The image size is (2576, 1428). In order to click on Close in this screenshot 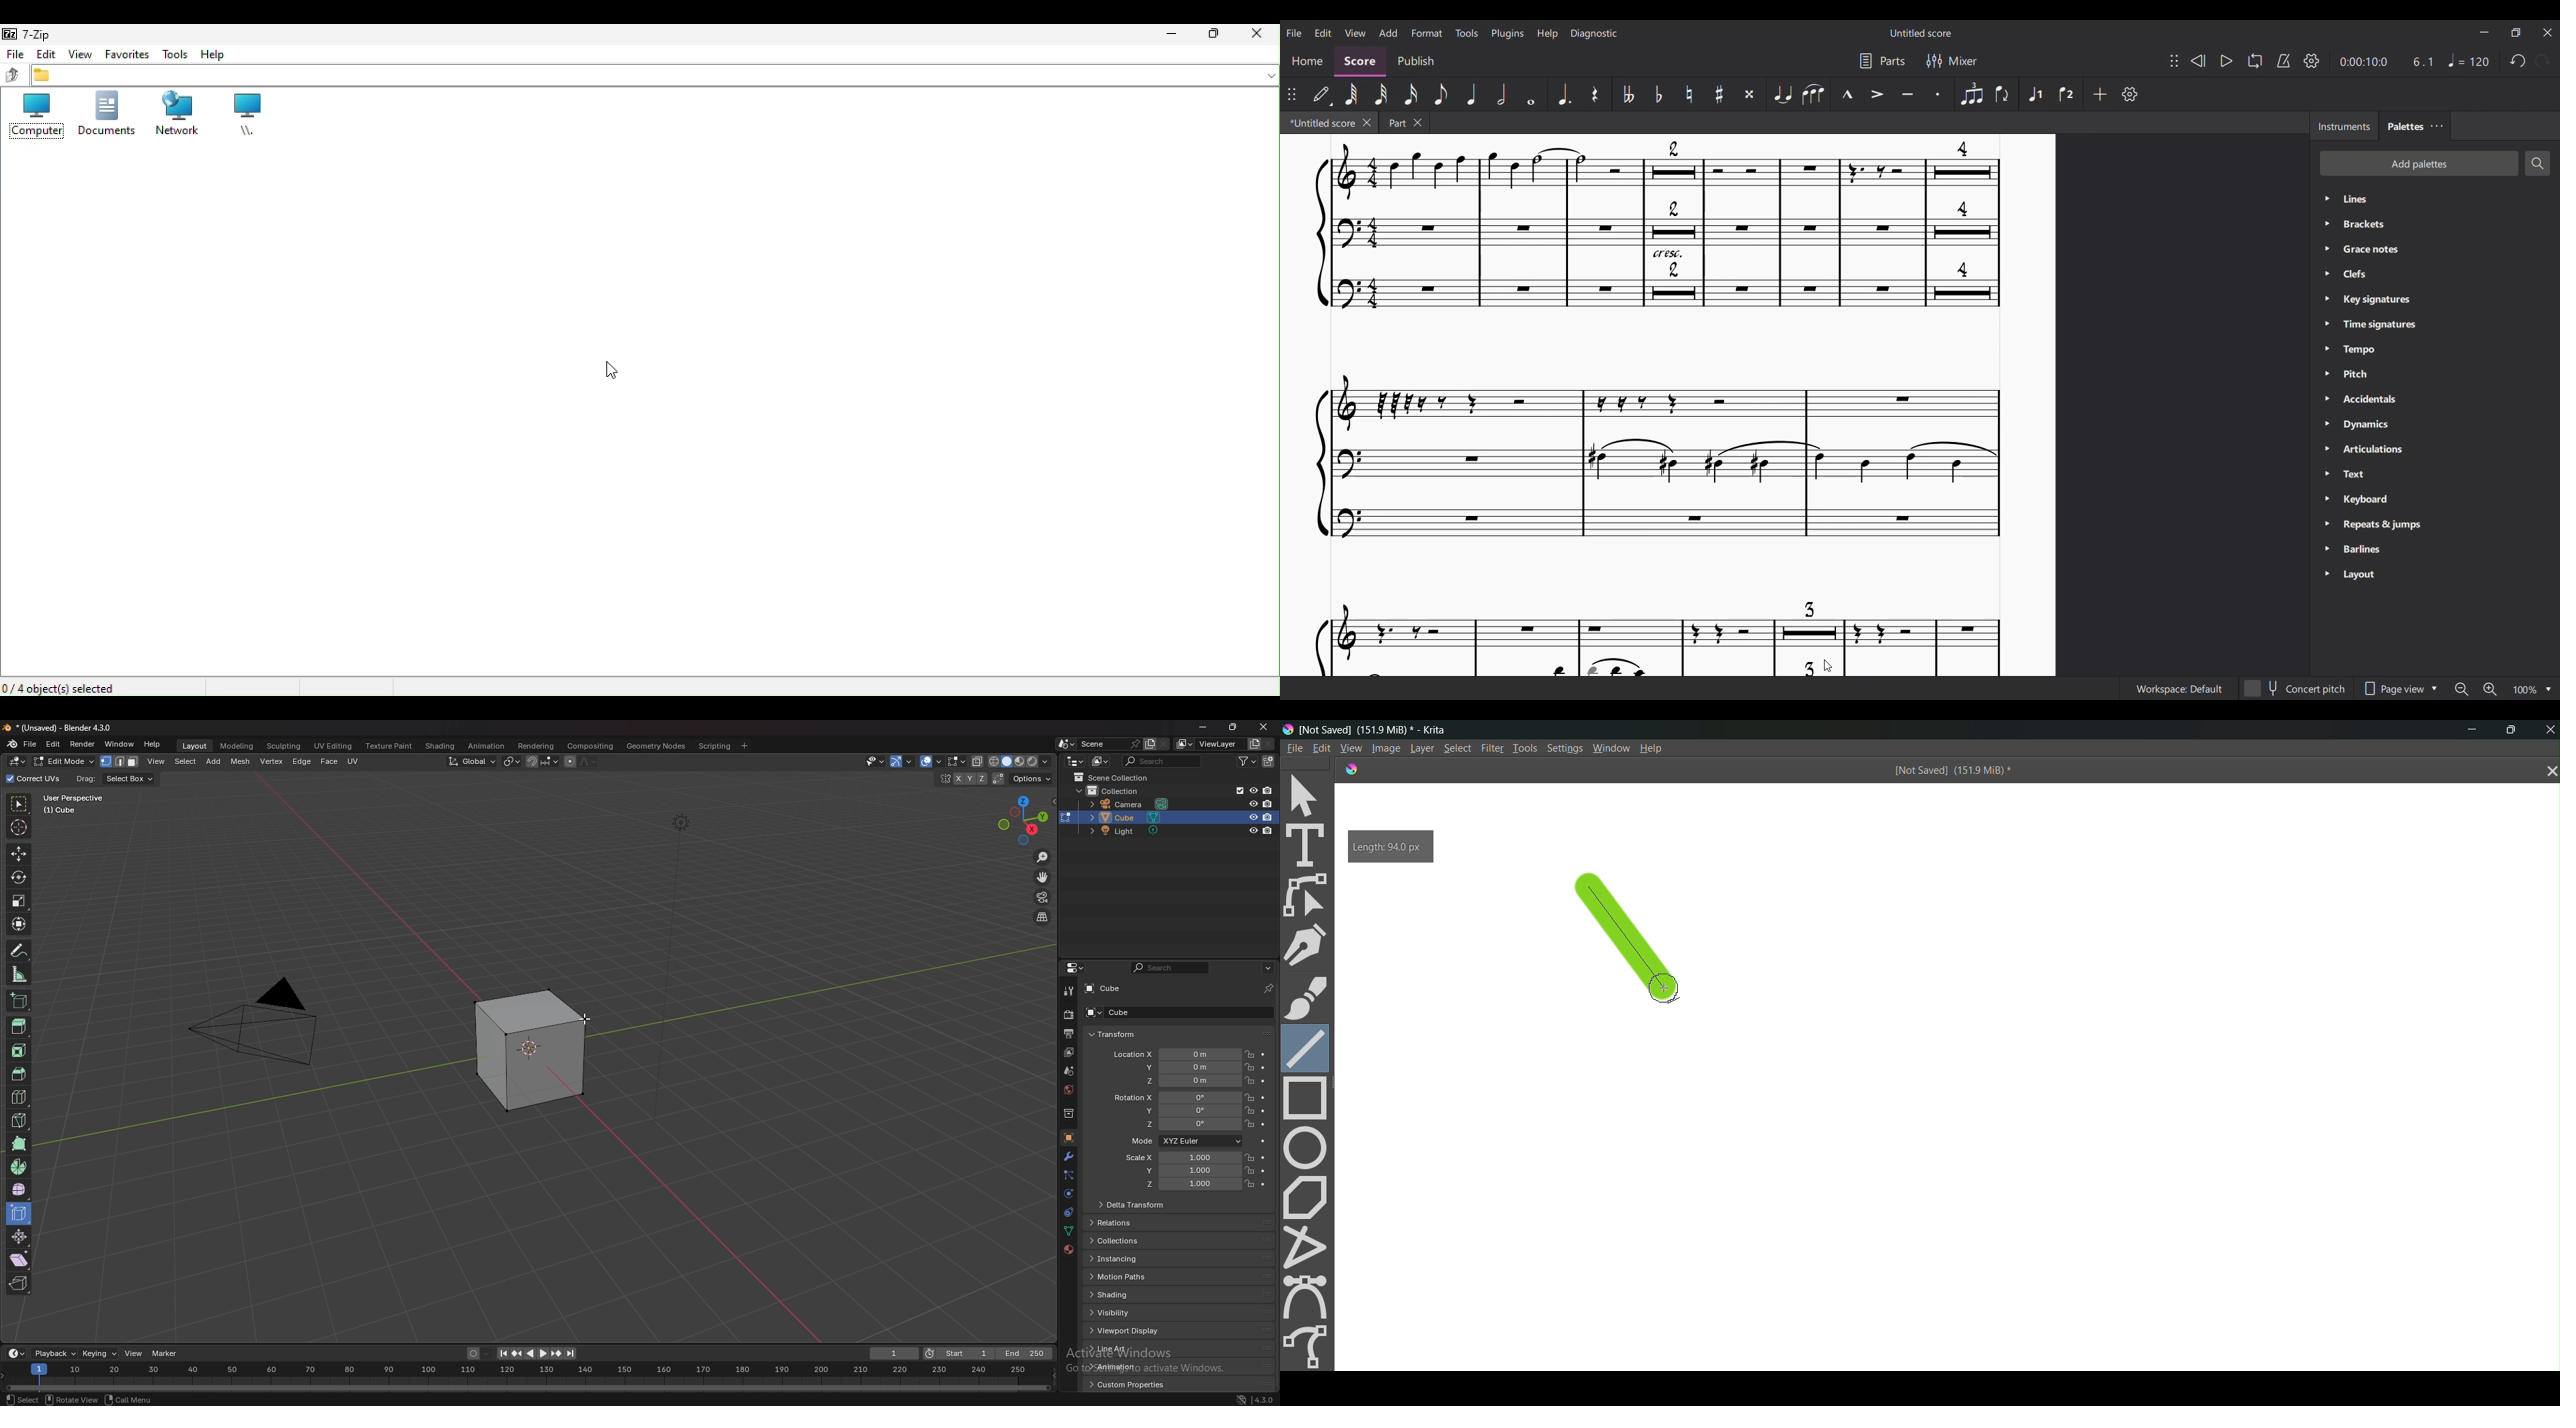, I will do `click(2548, 729)`.